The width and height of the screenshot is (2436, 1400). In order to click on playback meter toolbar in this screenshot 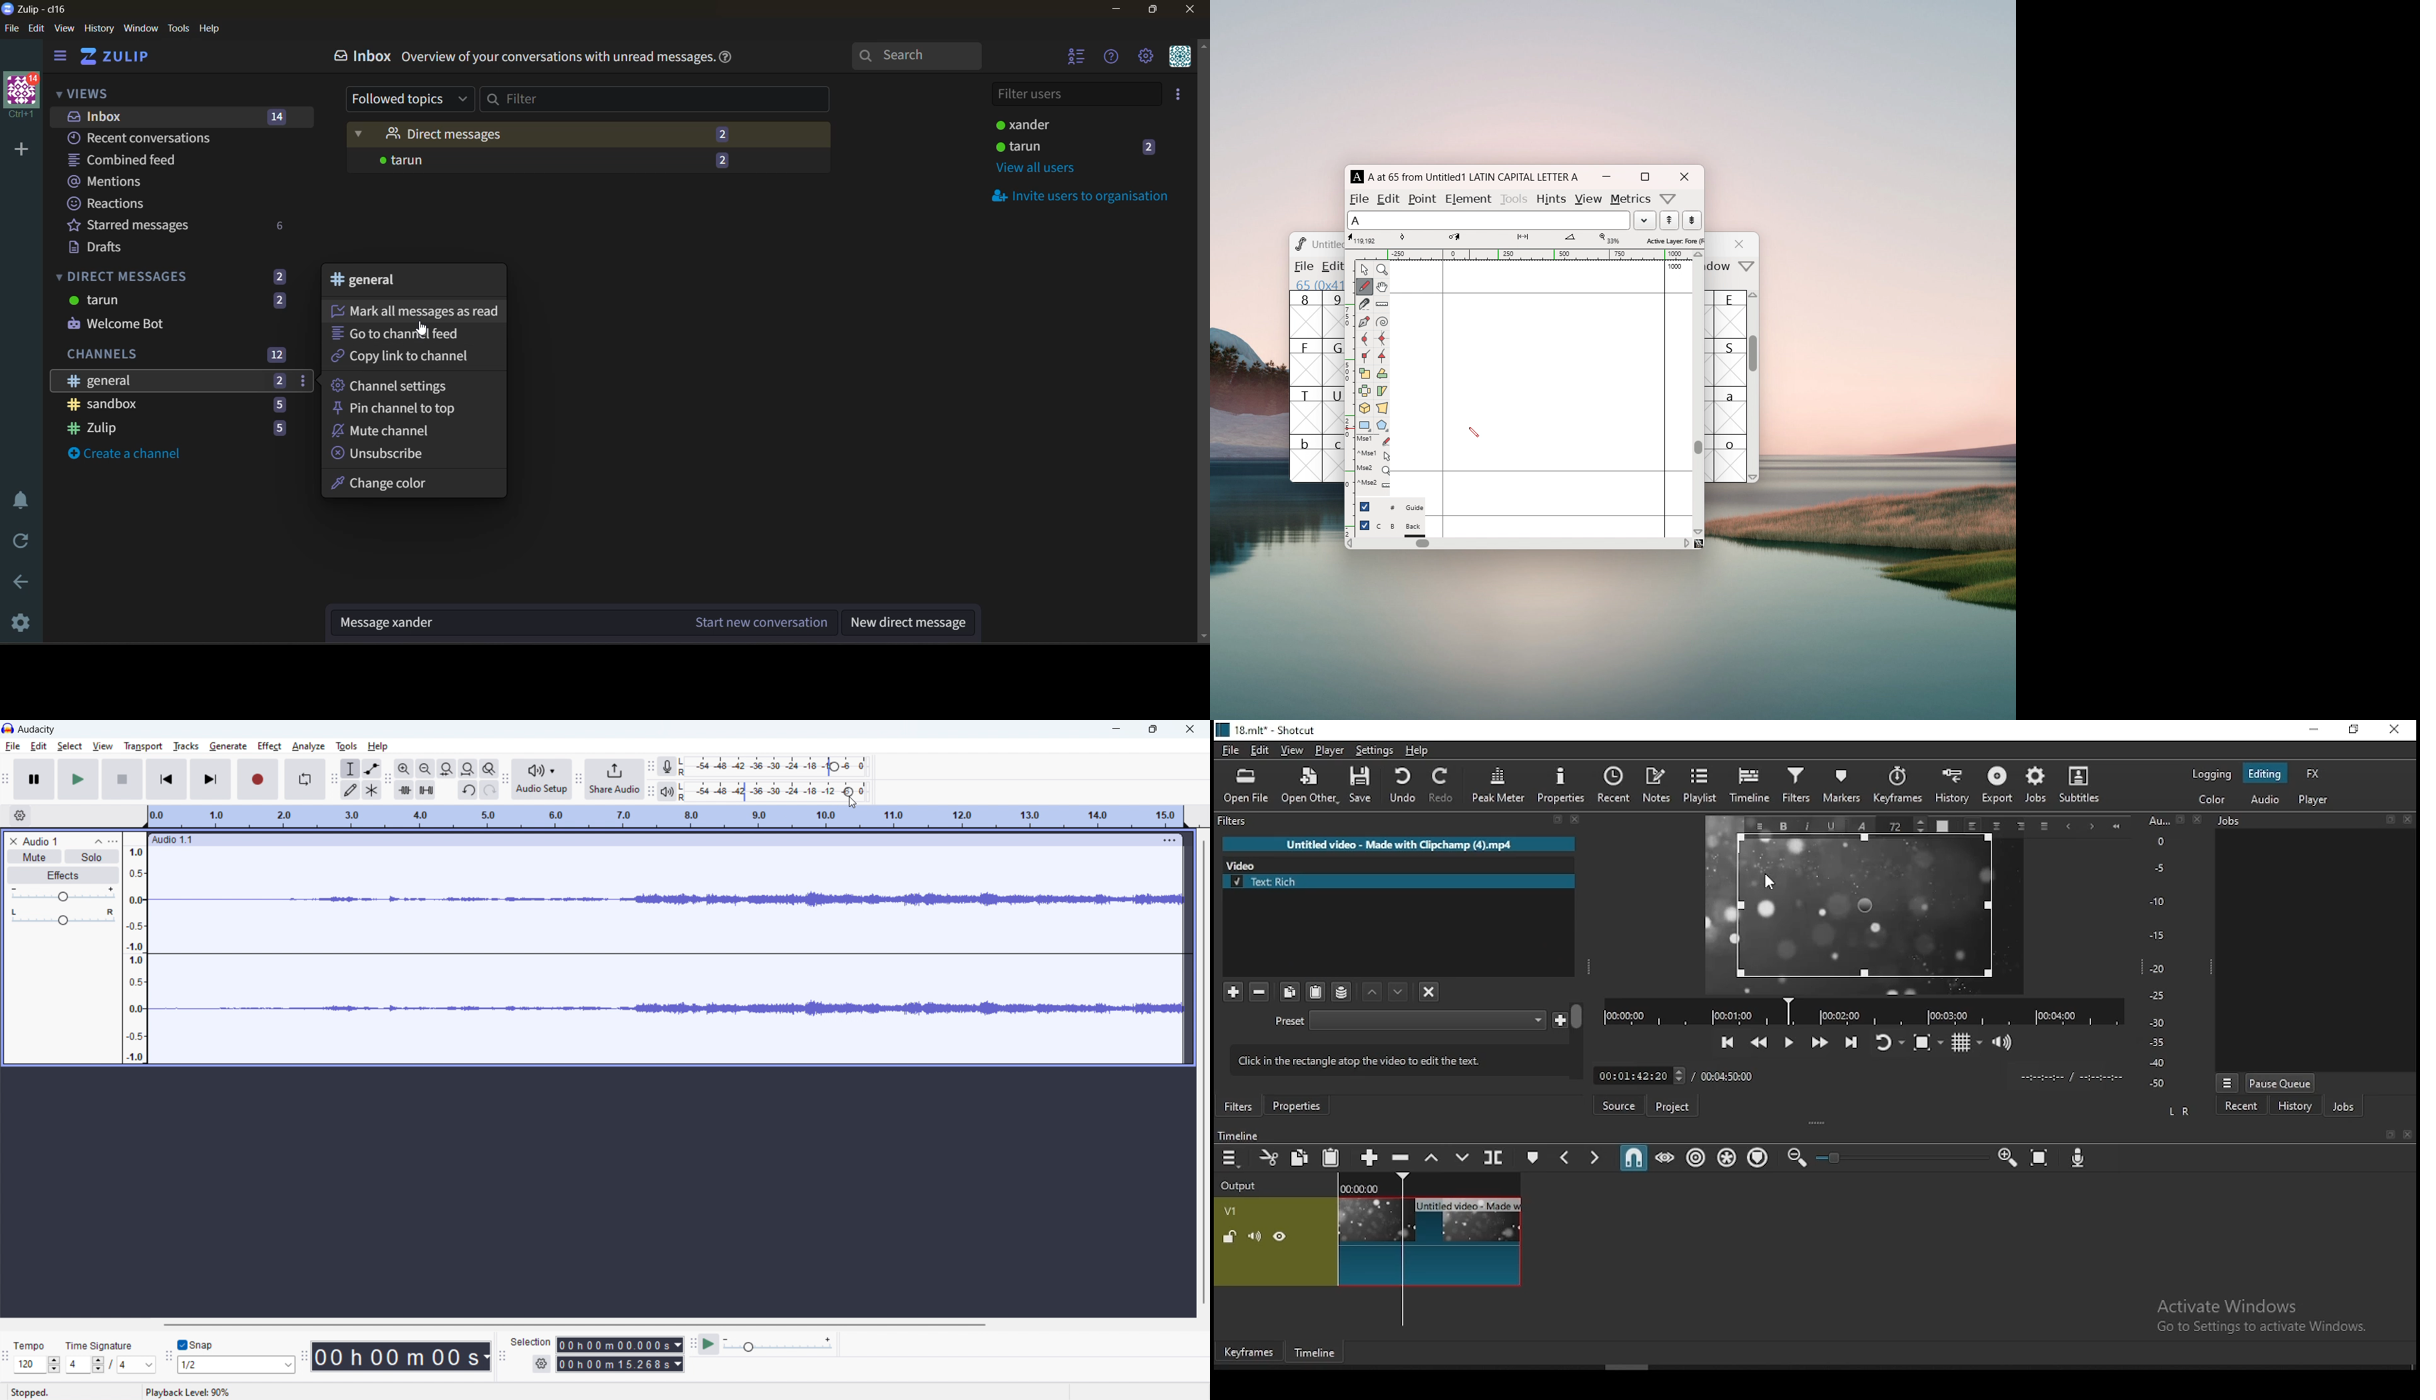, I will do `click(649, 789)`.